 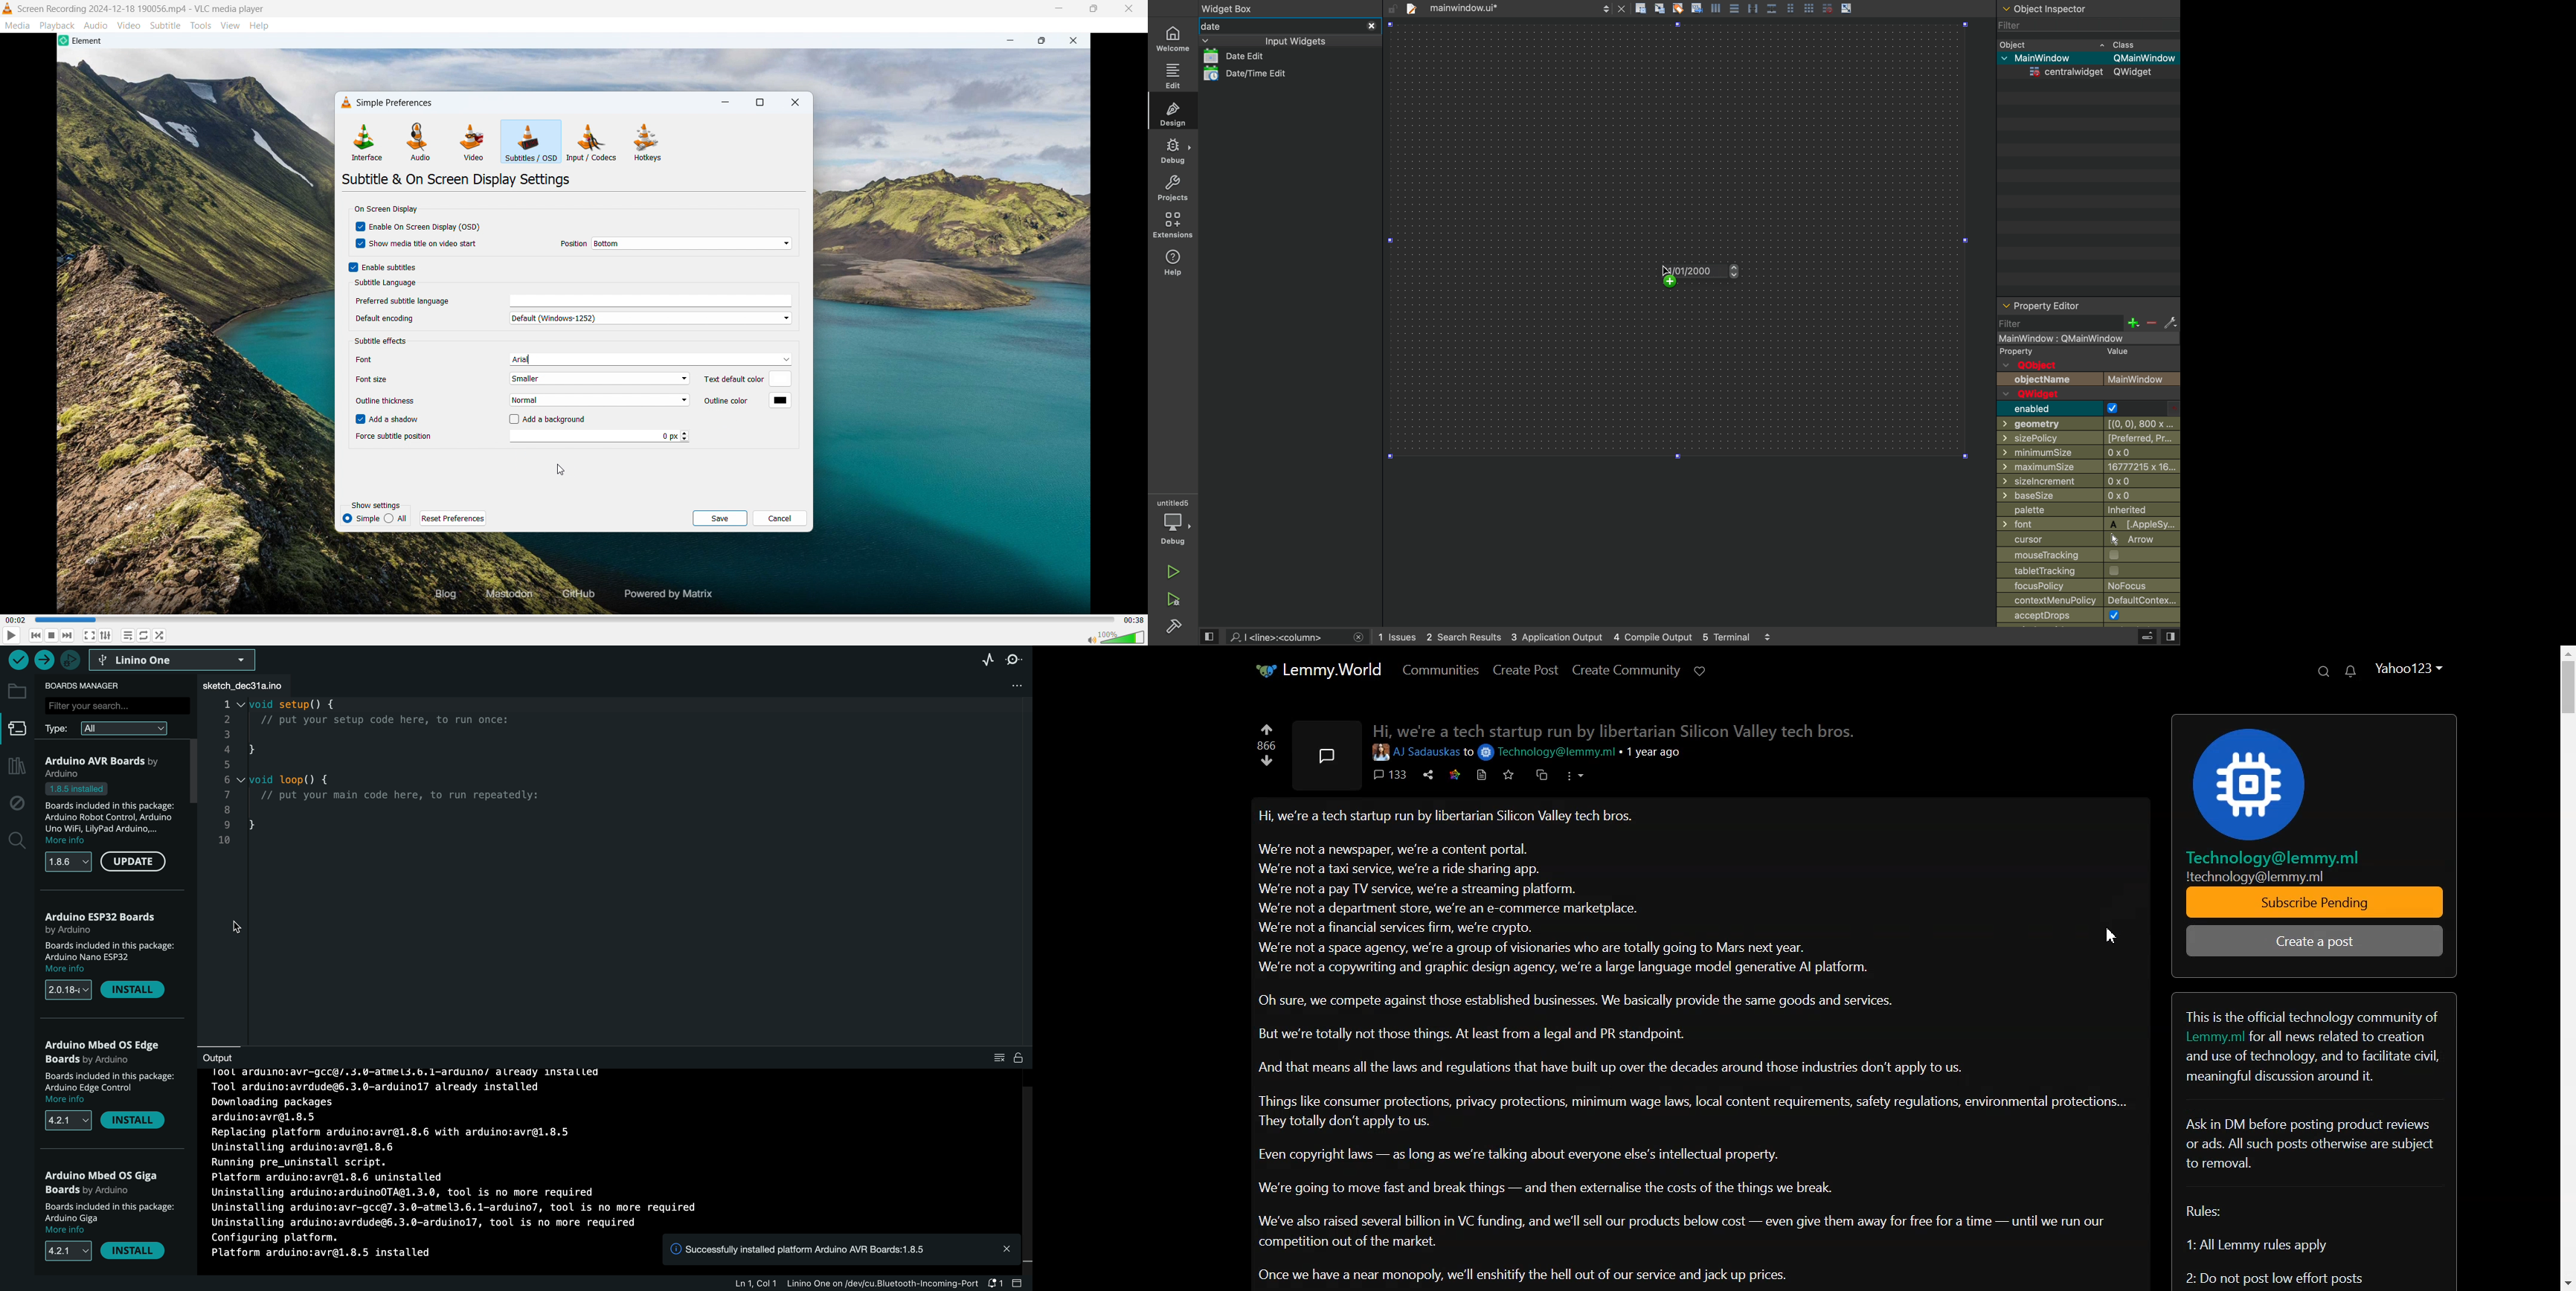 What do you see at coordinates (383, 267) in the screenshot?
I see `enable subtitles` at bounding box center [383, 267].